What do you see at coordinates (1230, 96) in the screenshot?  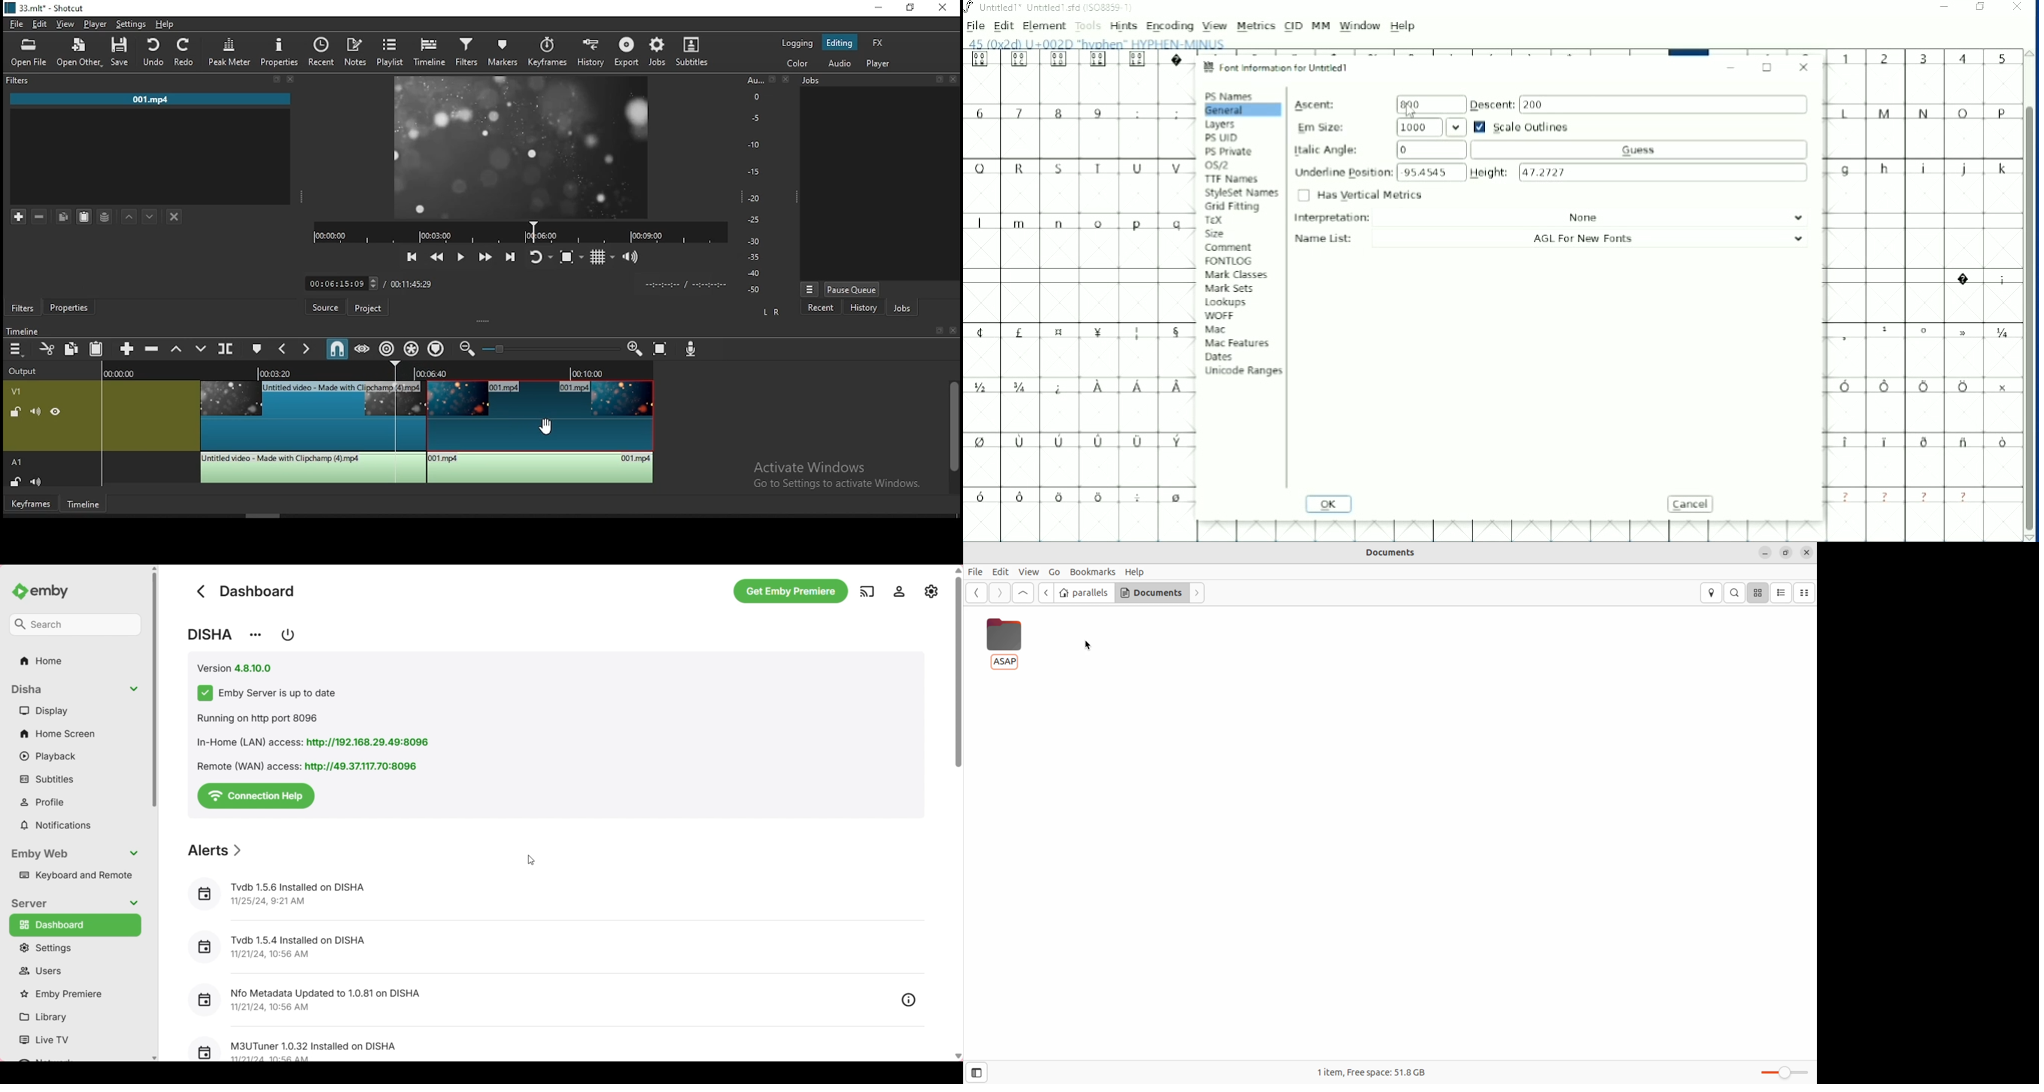 I see `PS Names` at bounding box center [1230, 96].